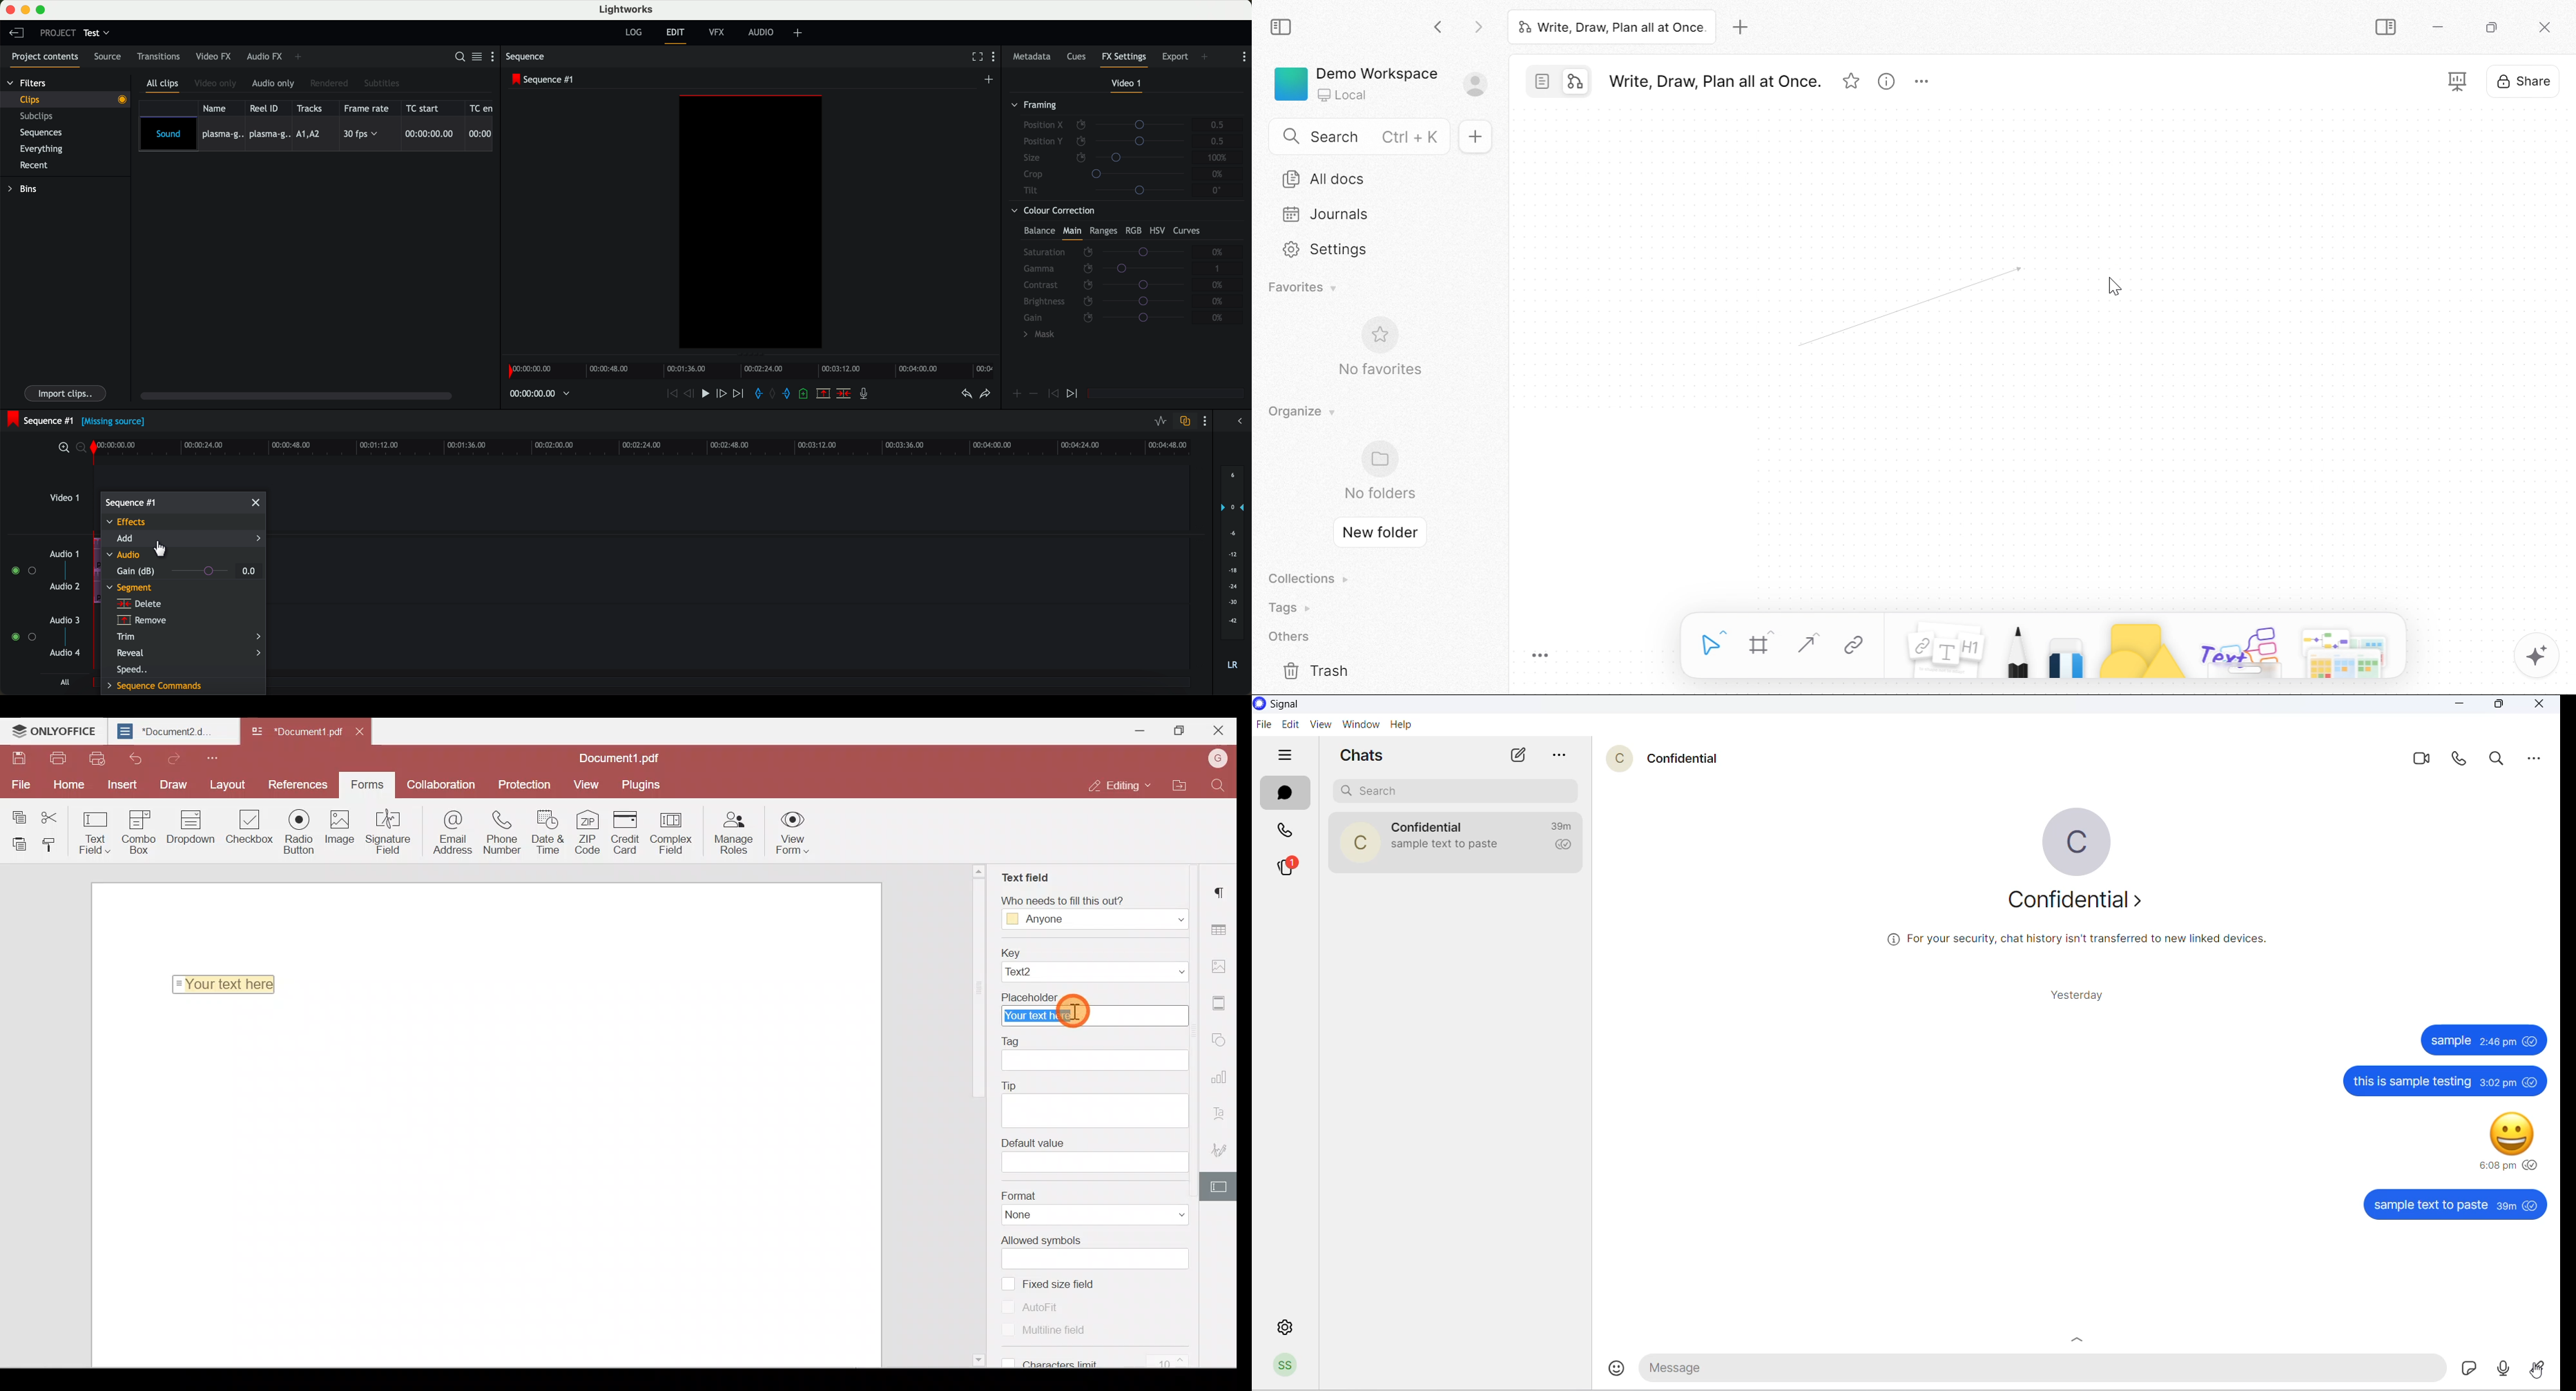 The width and height of the screenshot is (2576, 1400). I want to click on Dropdown, so click(1155, 972).